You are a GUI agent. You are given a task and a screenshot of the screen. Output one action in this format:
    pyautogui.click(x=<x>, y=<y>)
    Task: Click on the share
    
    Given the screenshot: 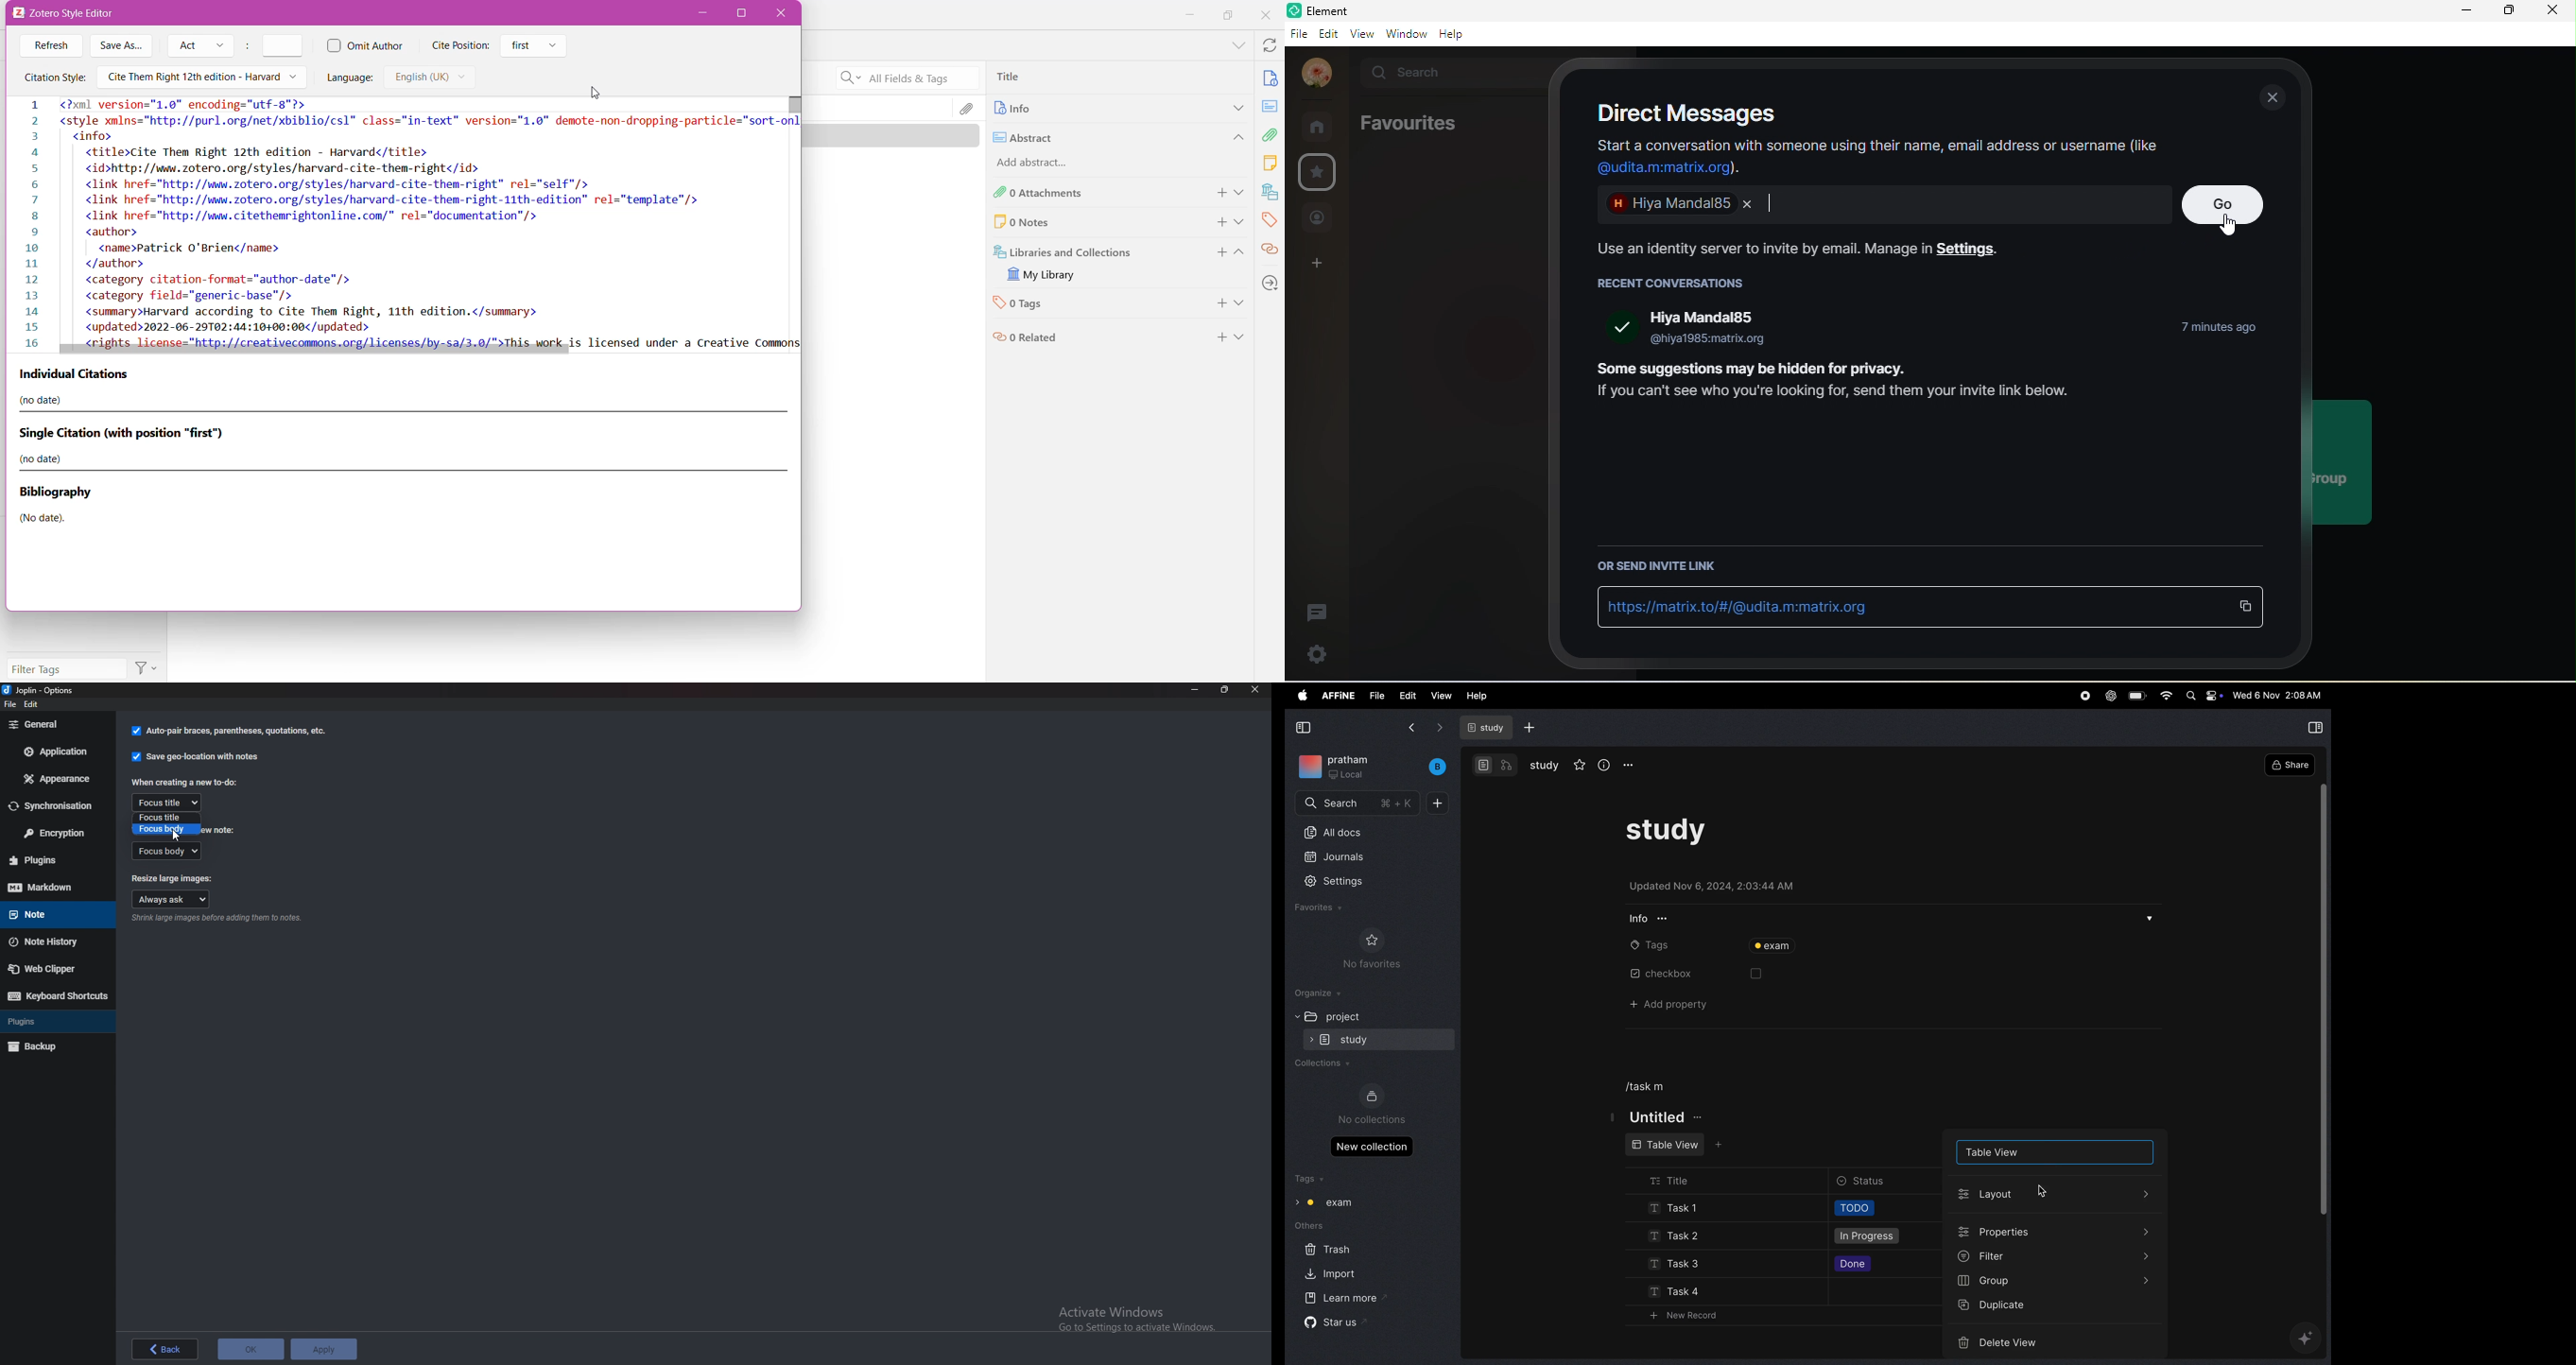 What is the action you would take?
    pyautogui.click(x=2289, y=764)
    